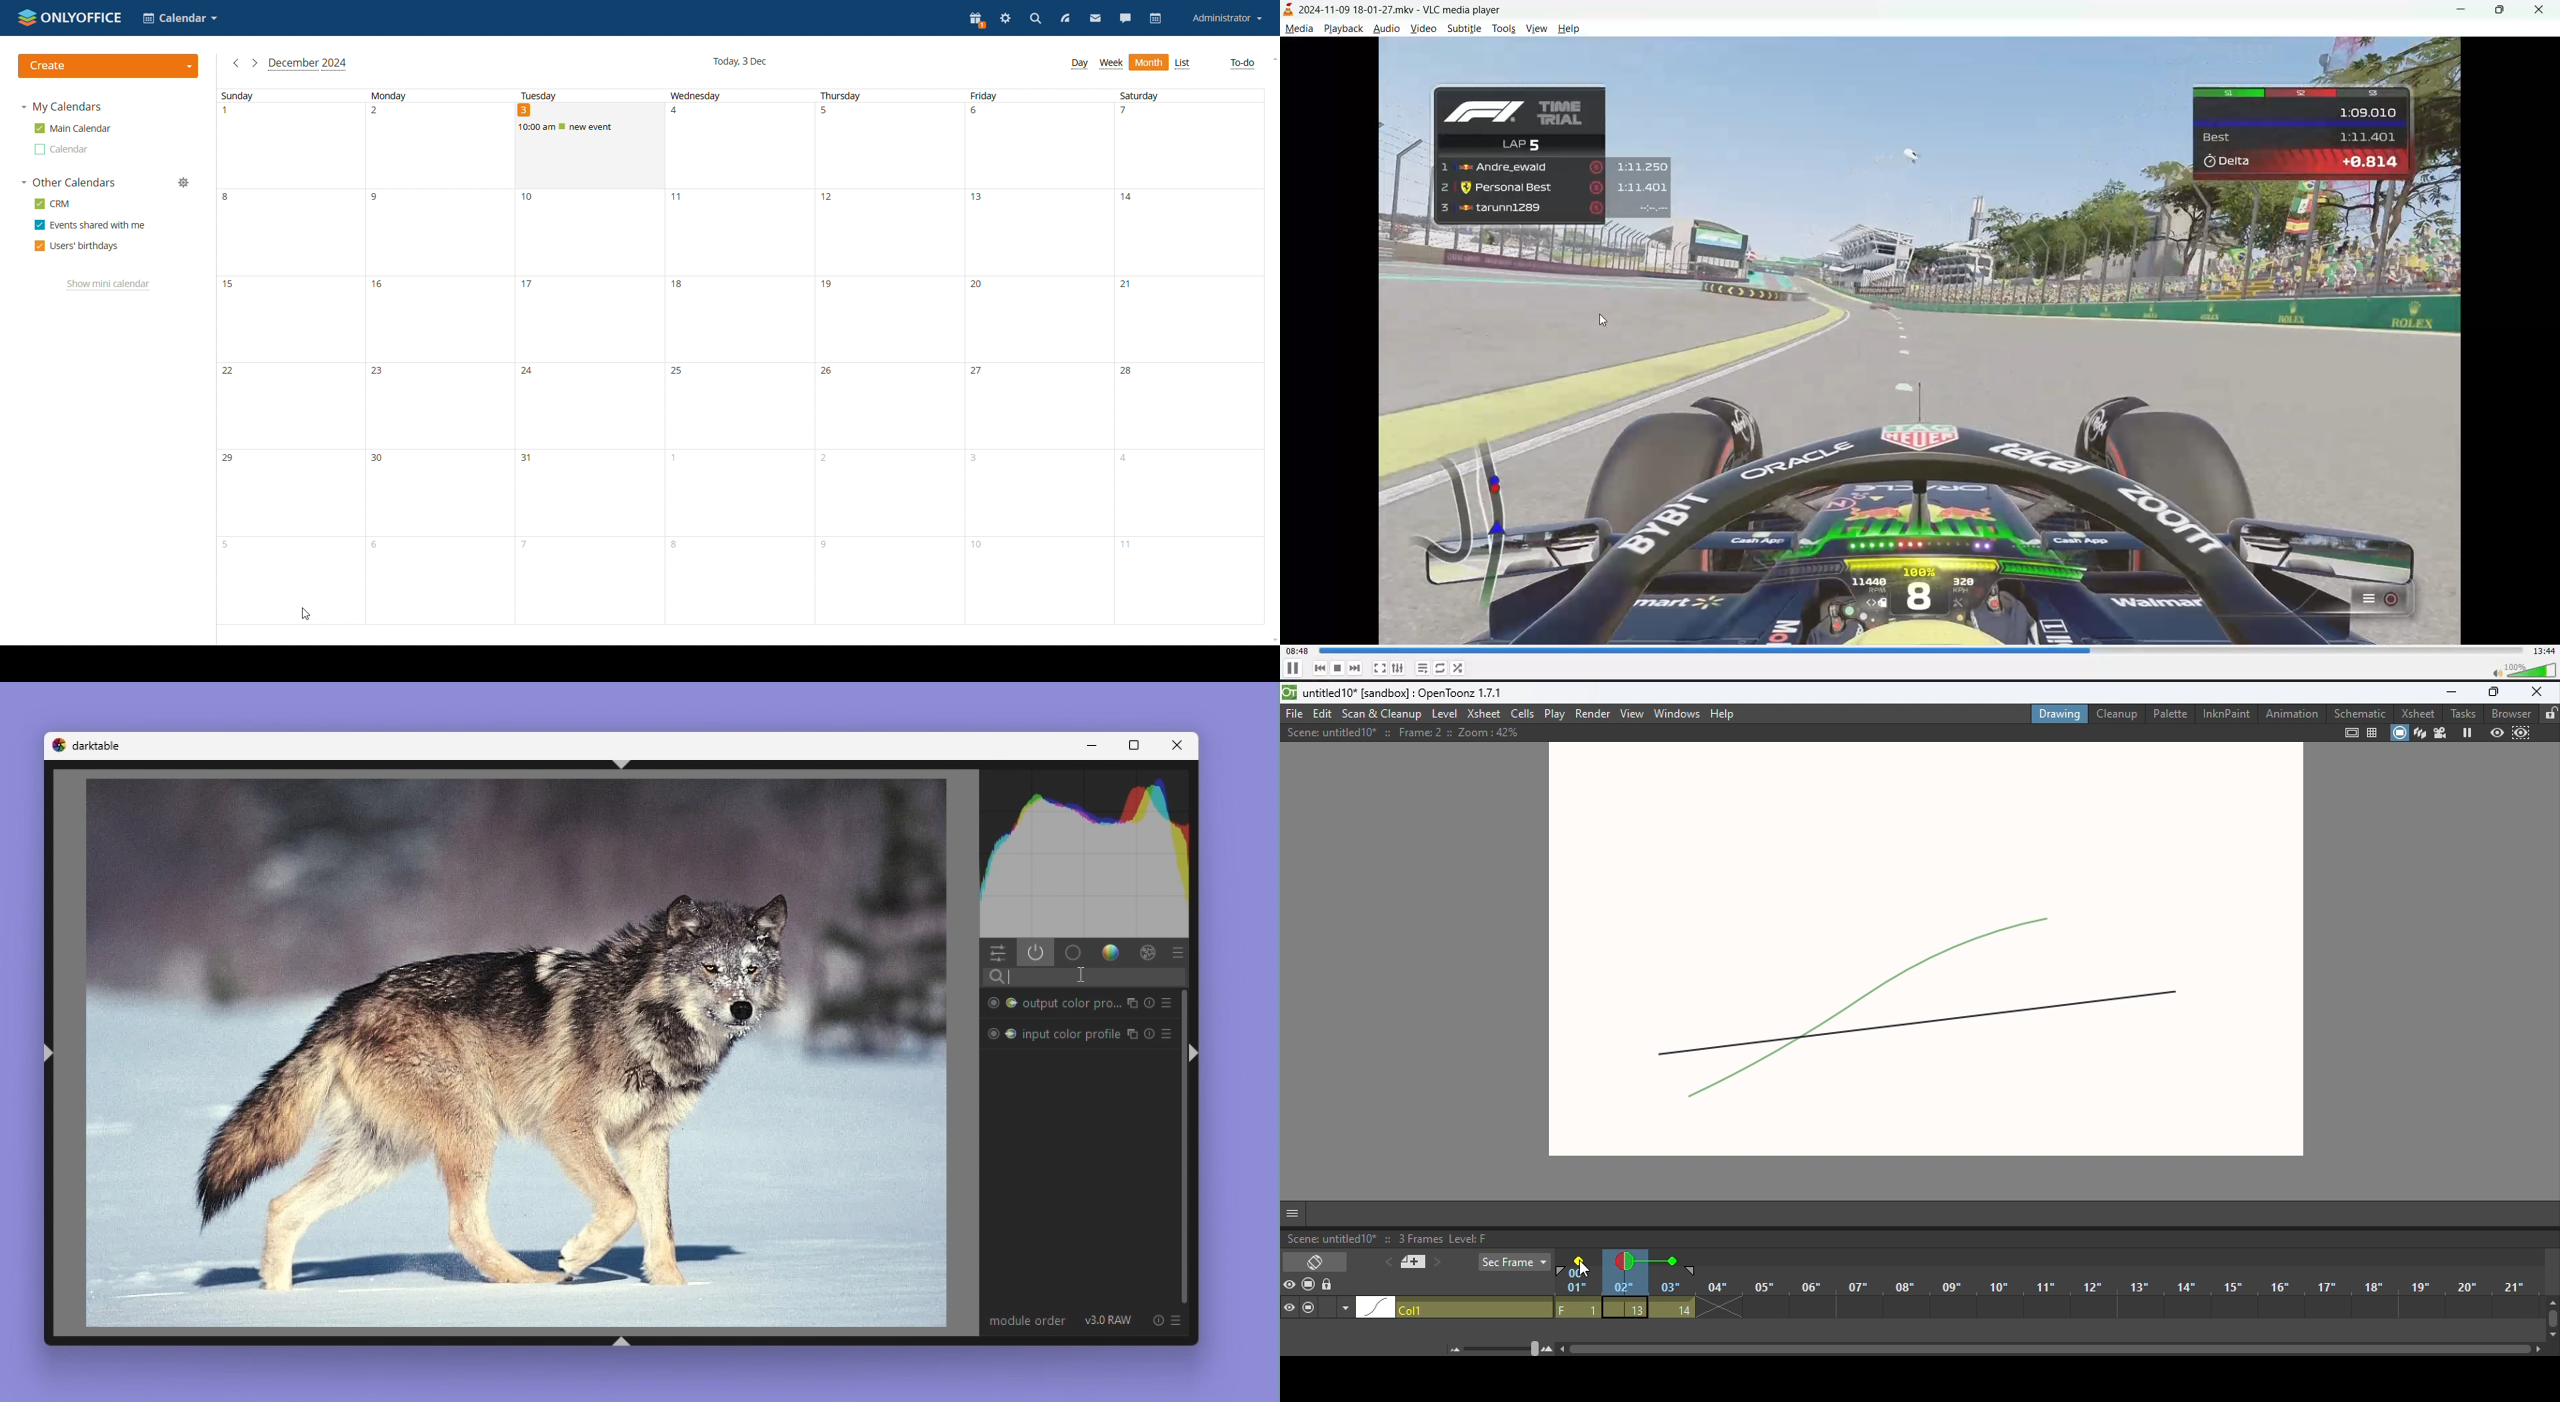 This screenshot has height=1428, width=2576. Describe the element at coordinates (1108, 1320) in the screenshot. I see `V 3.0 RAW` at that location.